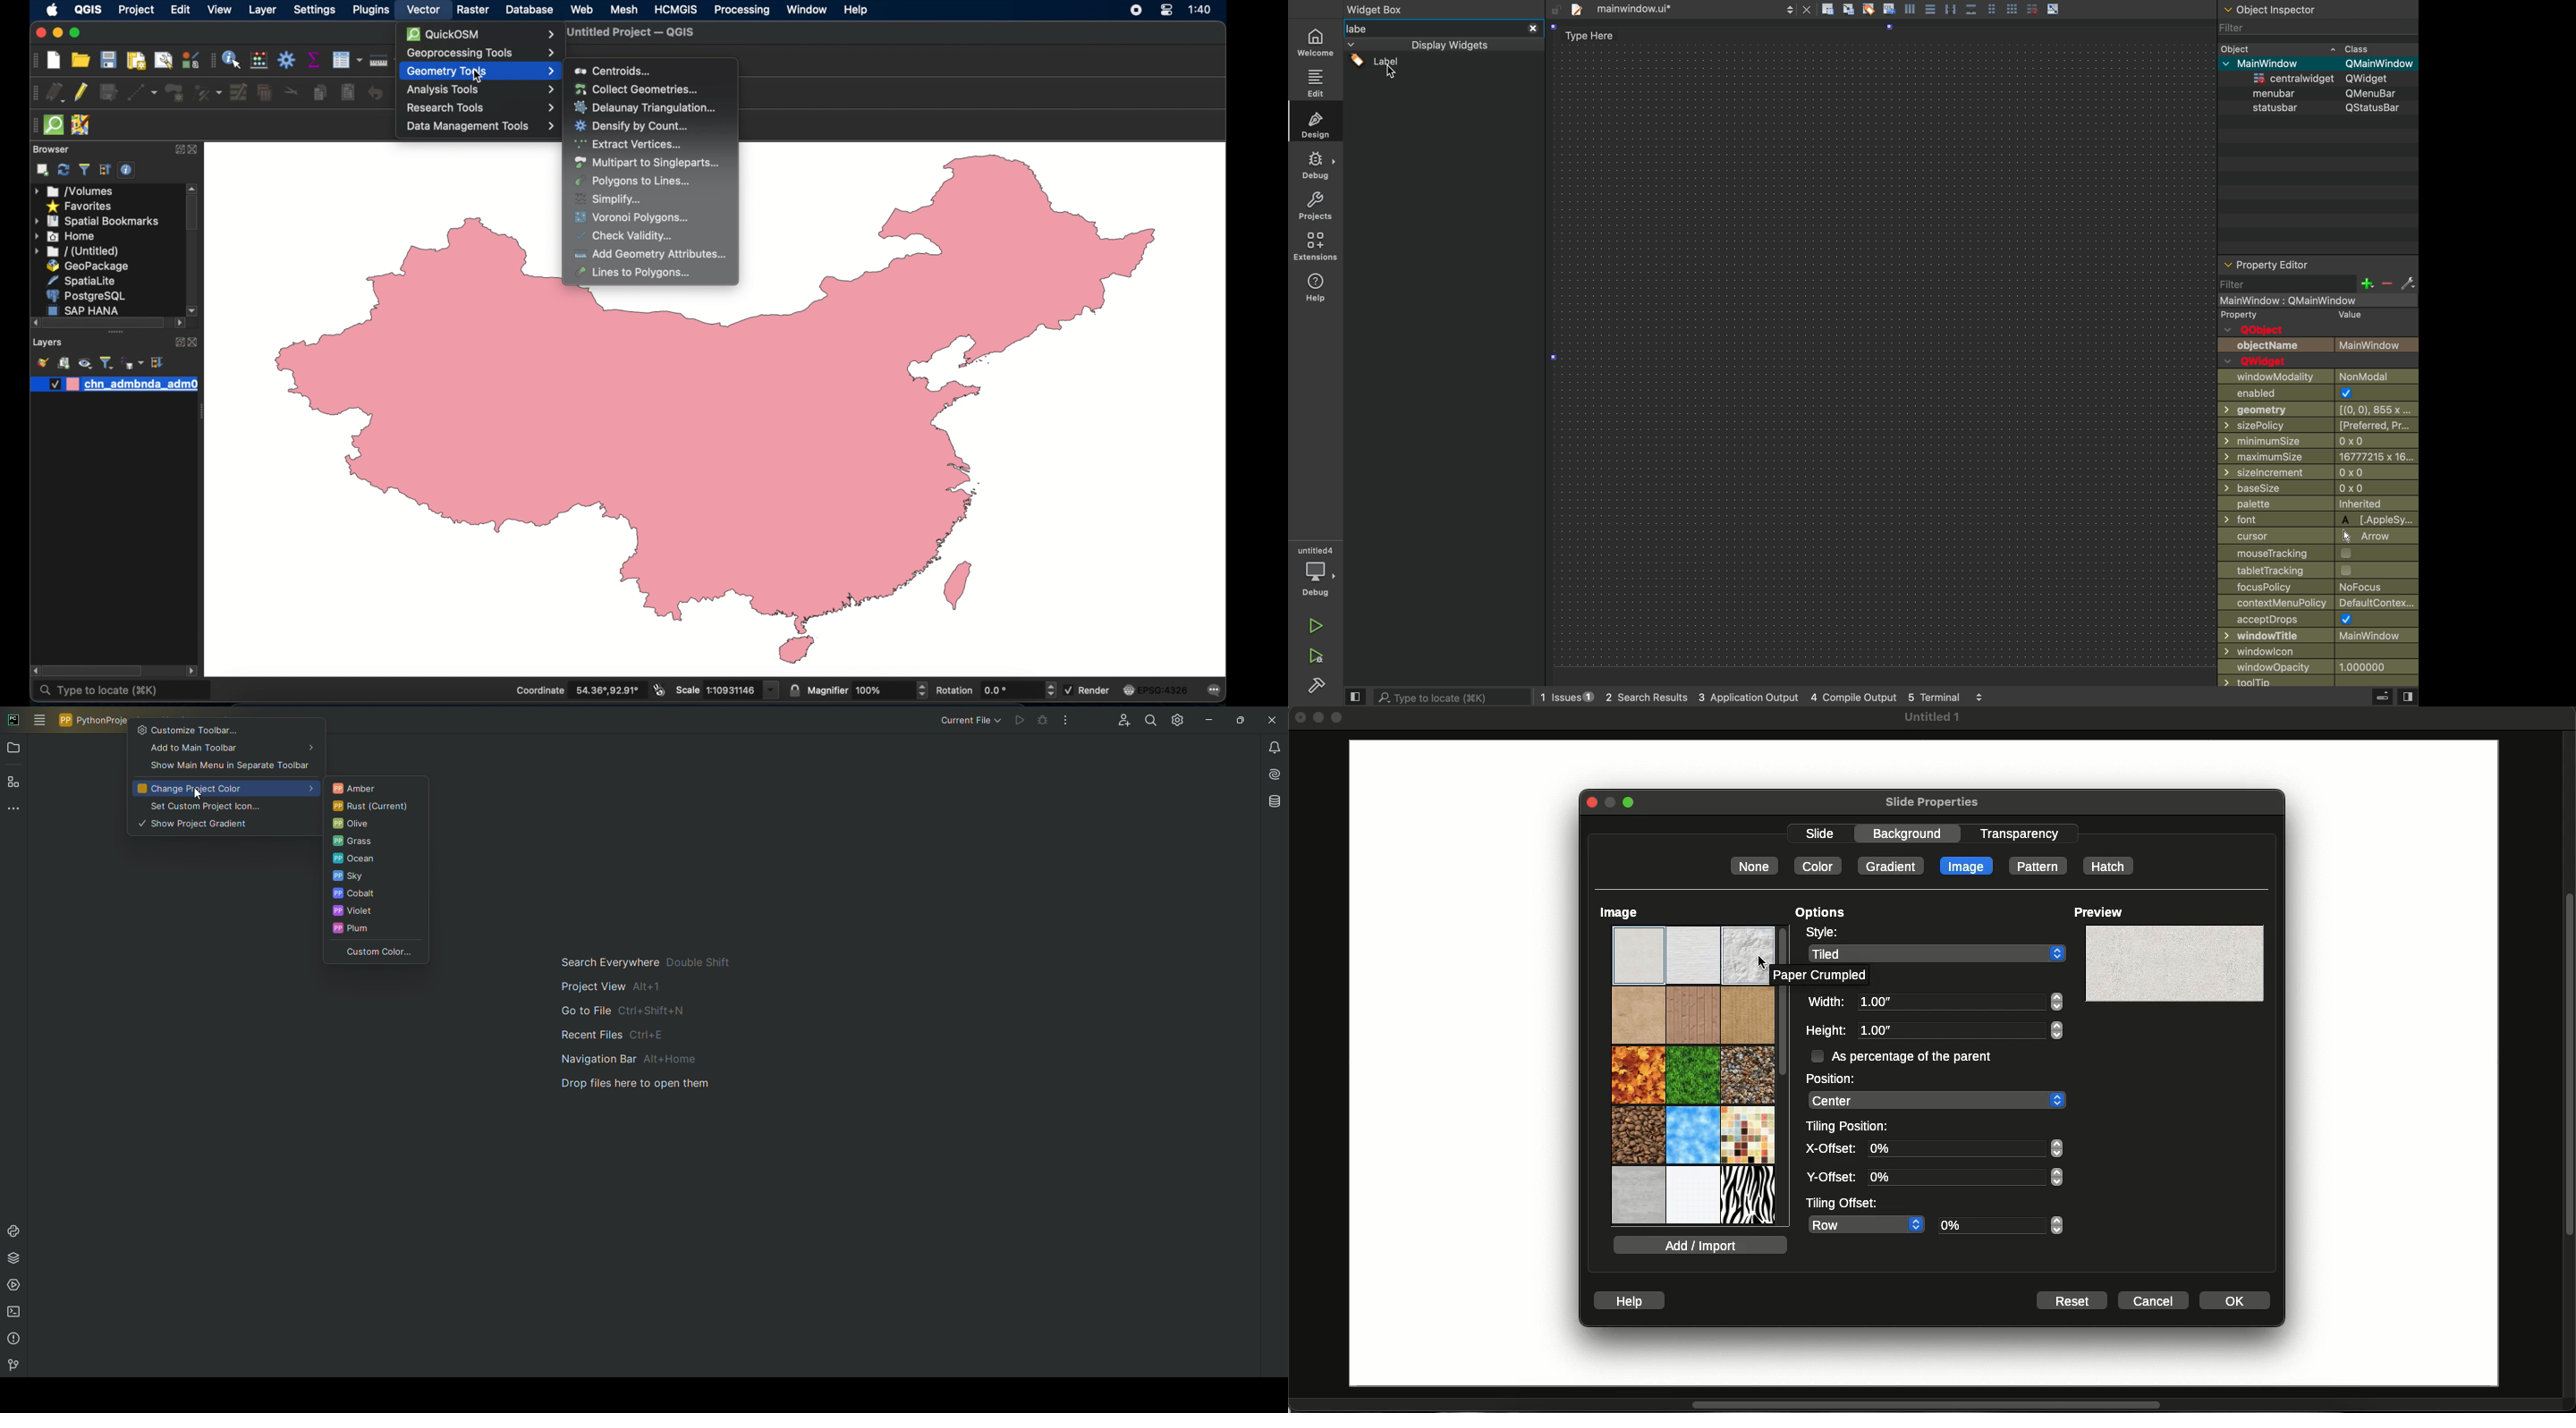  What do you see at coordinates (632, 127) in the screenshot?
I see `densify by count` at bounding box center [632, 127].